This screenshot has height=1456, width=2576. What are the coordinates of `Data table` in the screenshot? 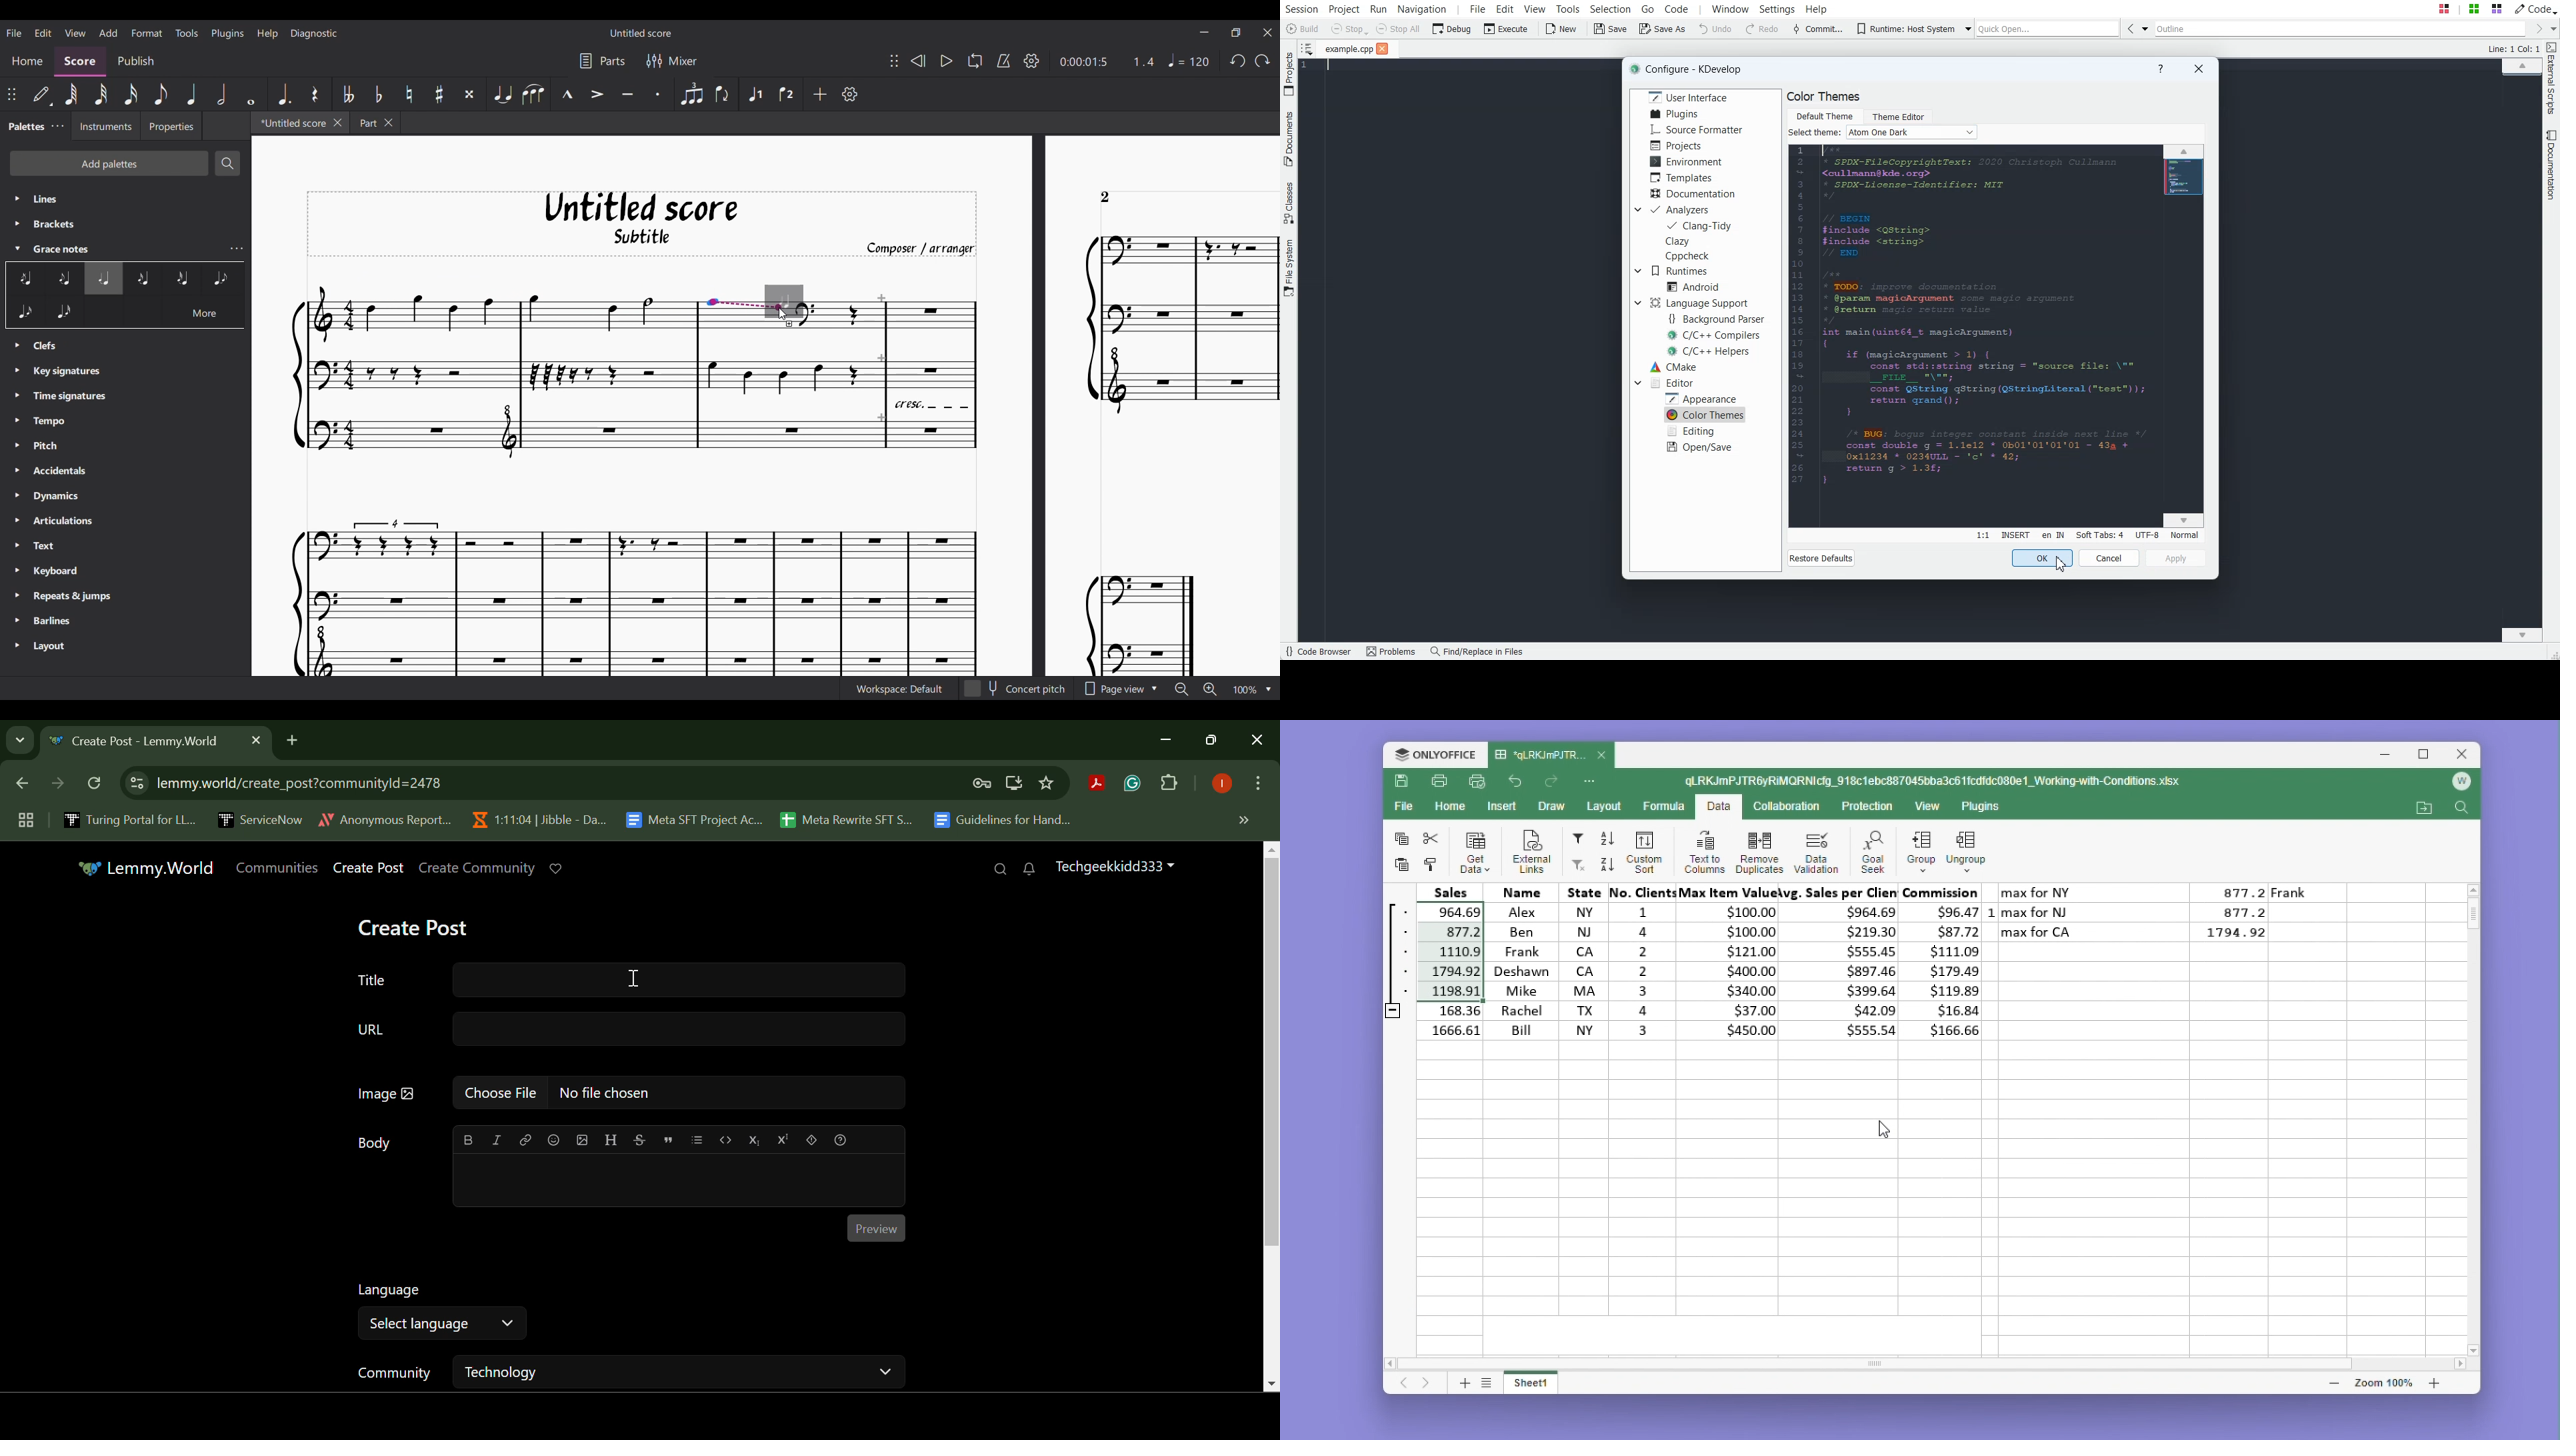 It's located at (2153, 916).